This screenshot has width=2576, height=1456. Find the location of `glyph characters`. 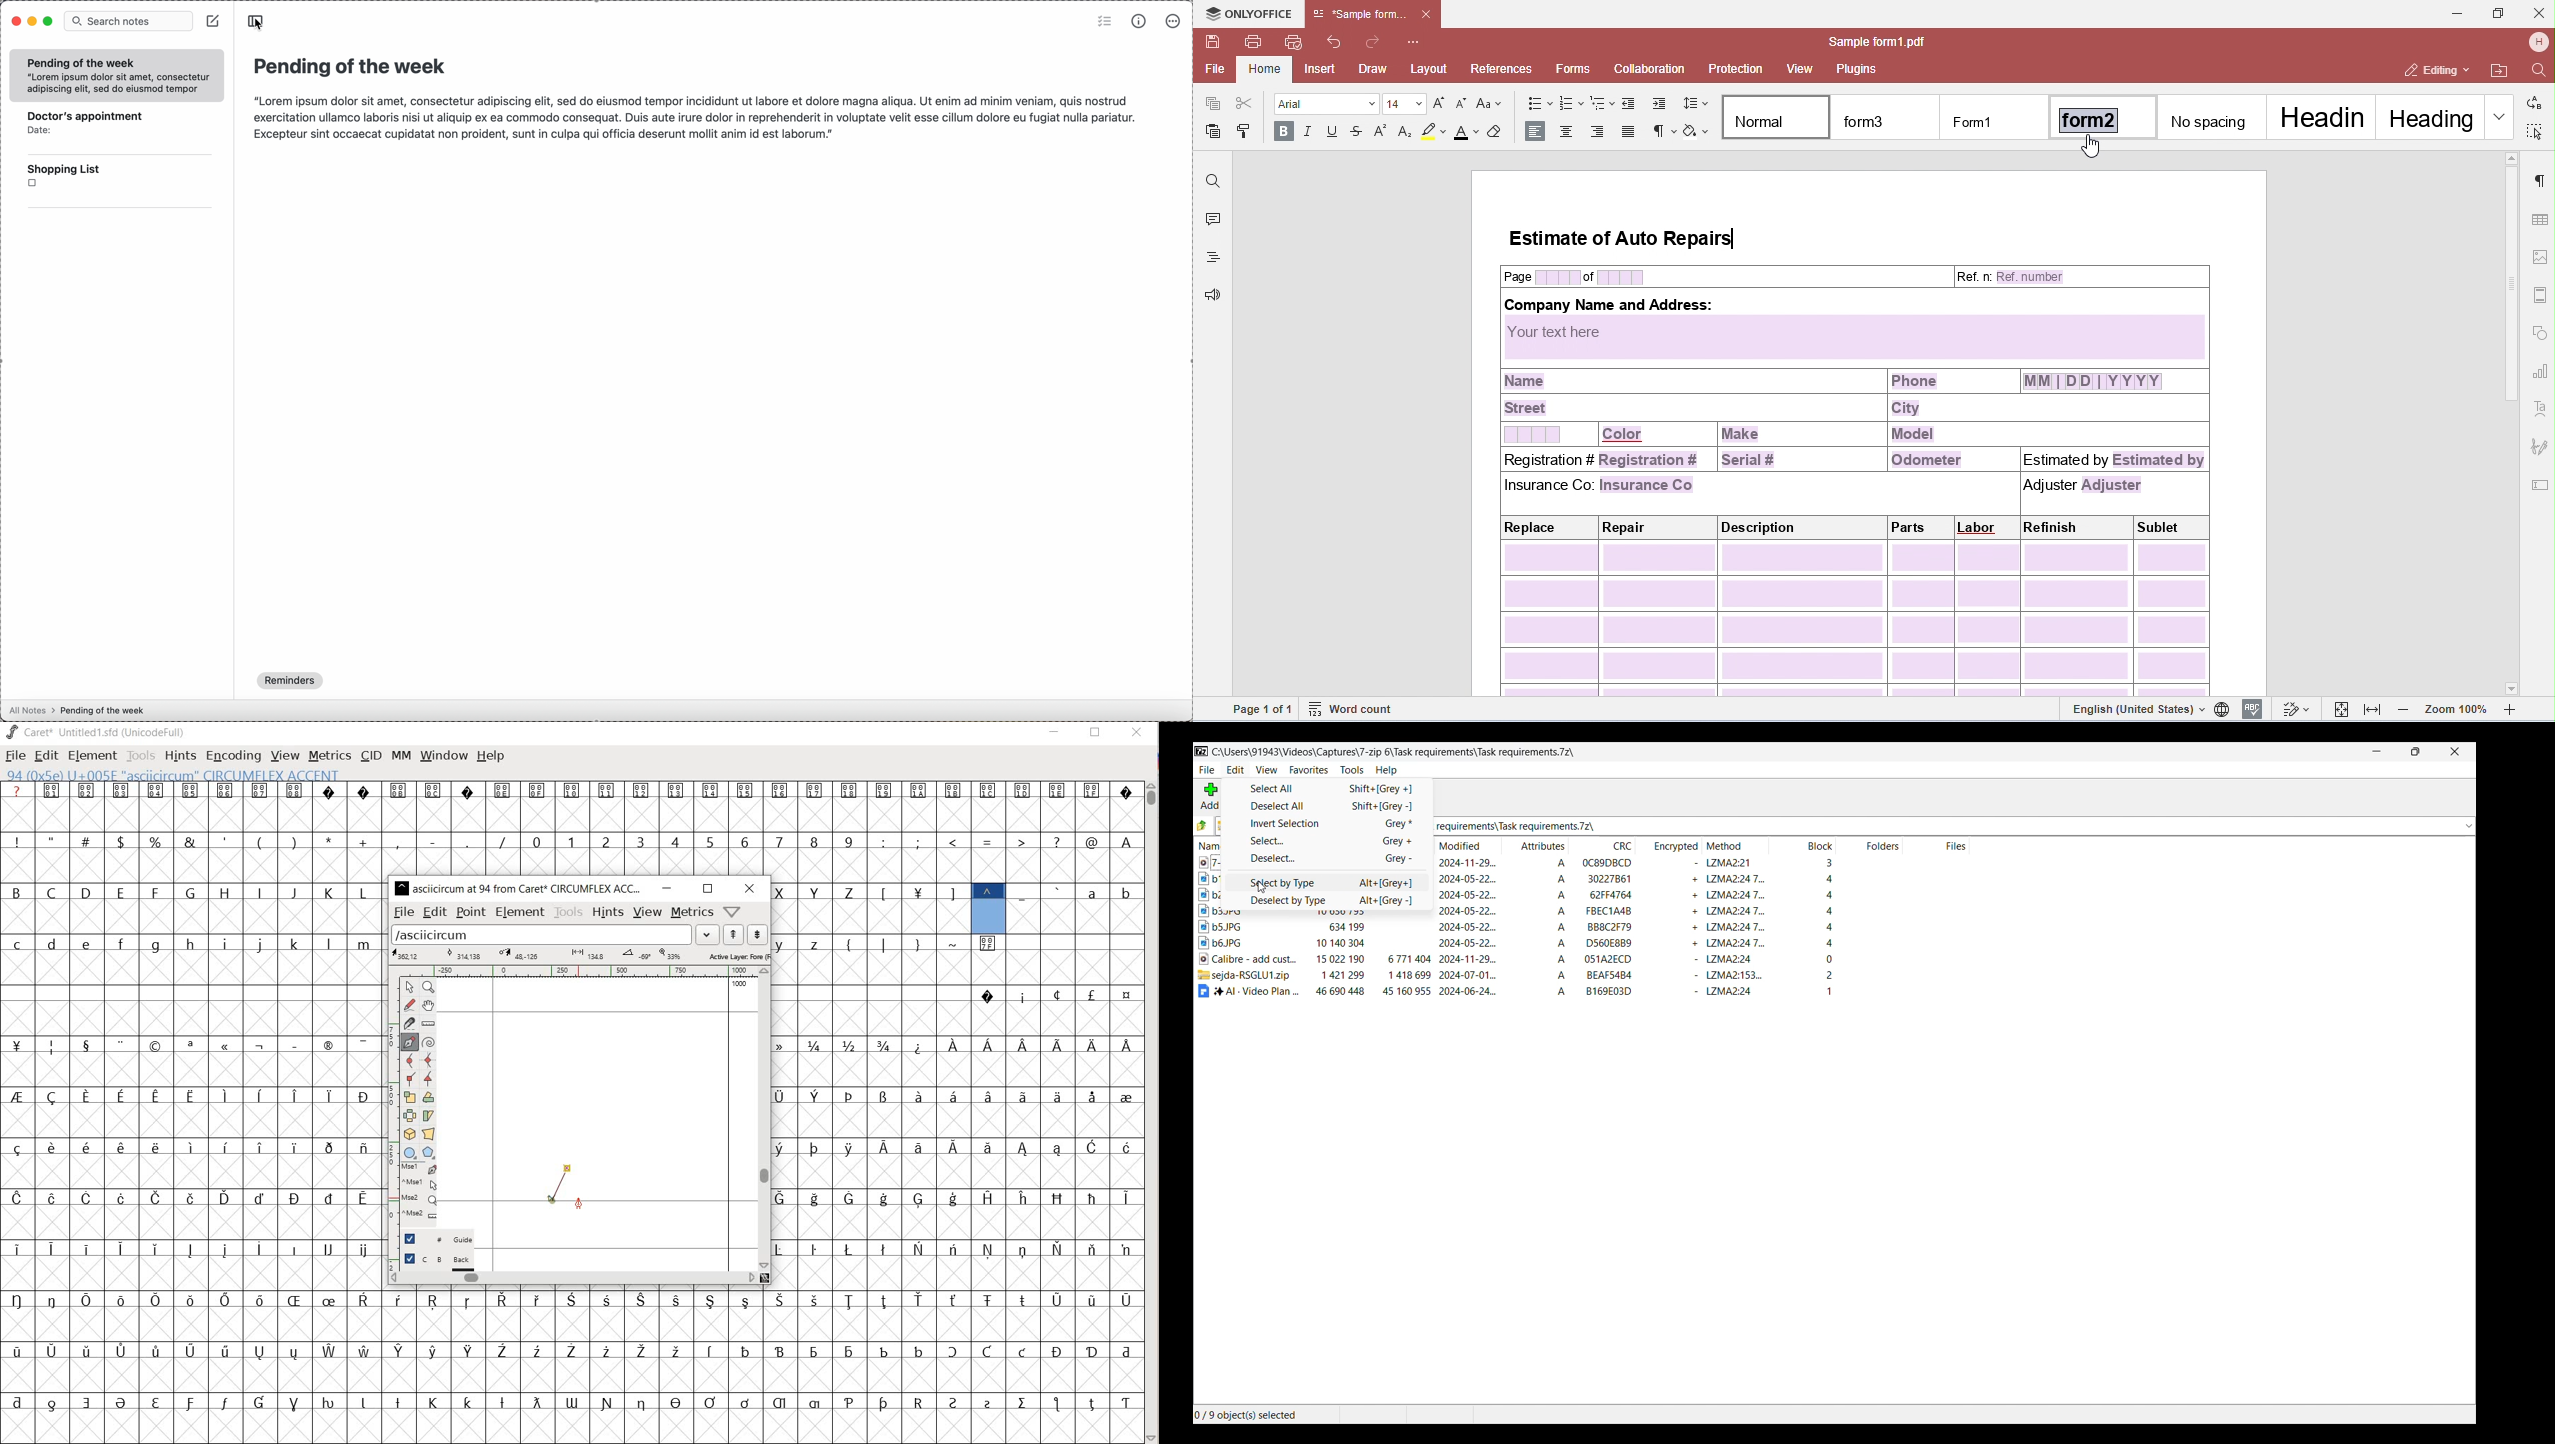

glyph characters is located at coordinates (765, 827).